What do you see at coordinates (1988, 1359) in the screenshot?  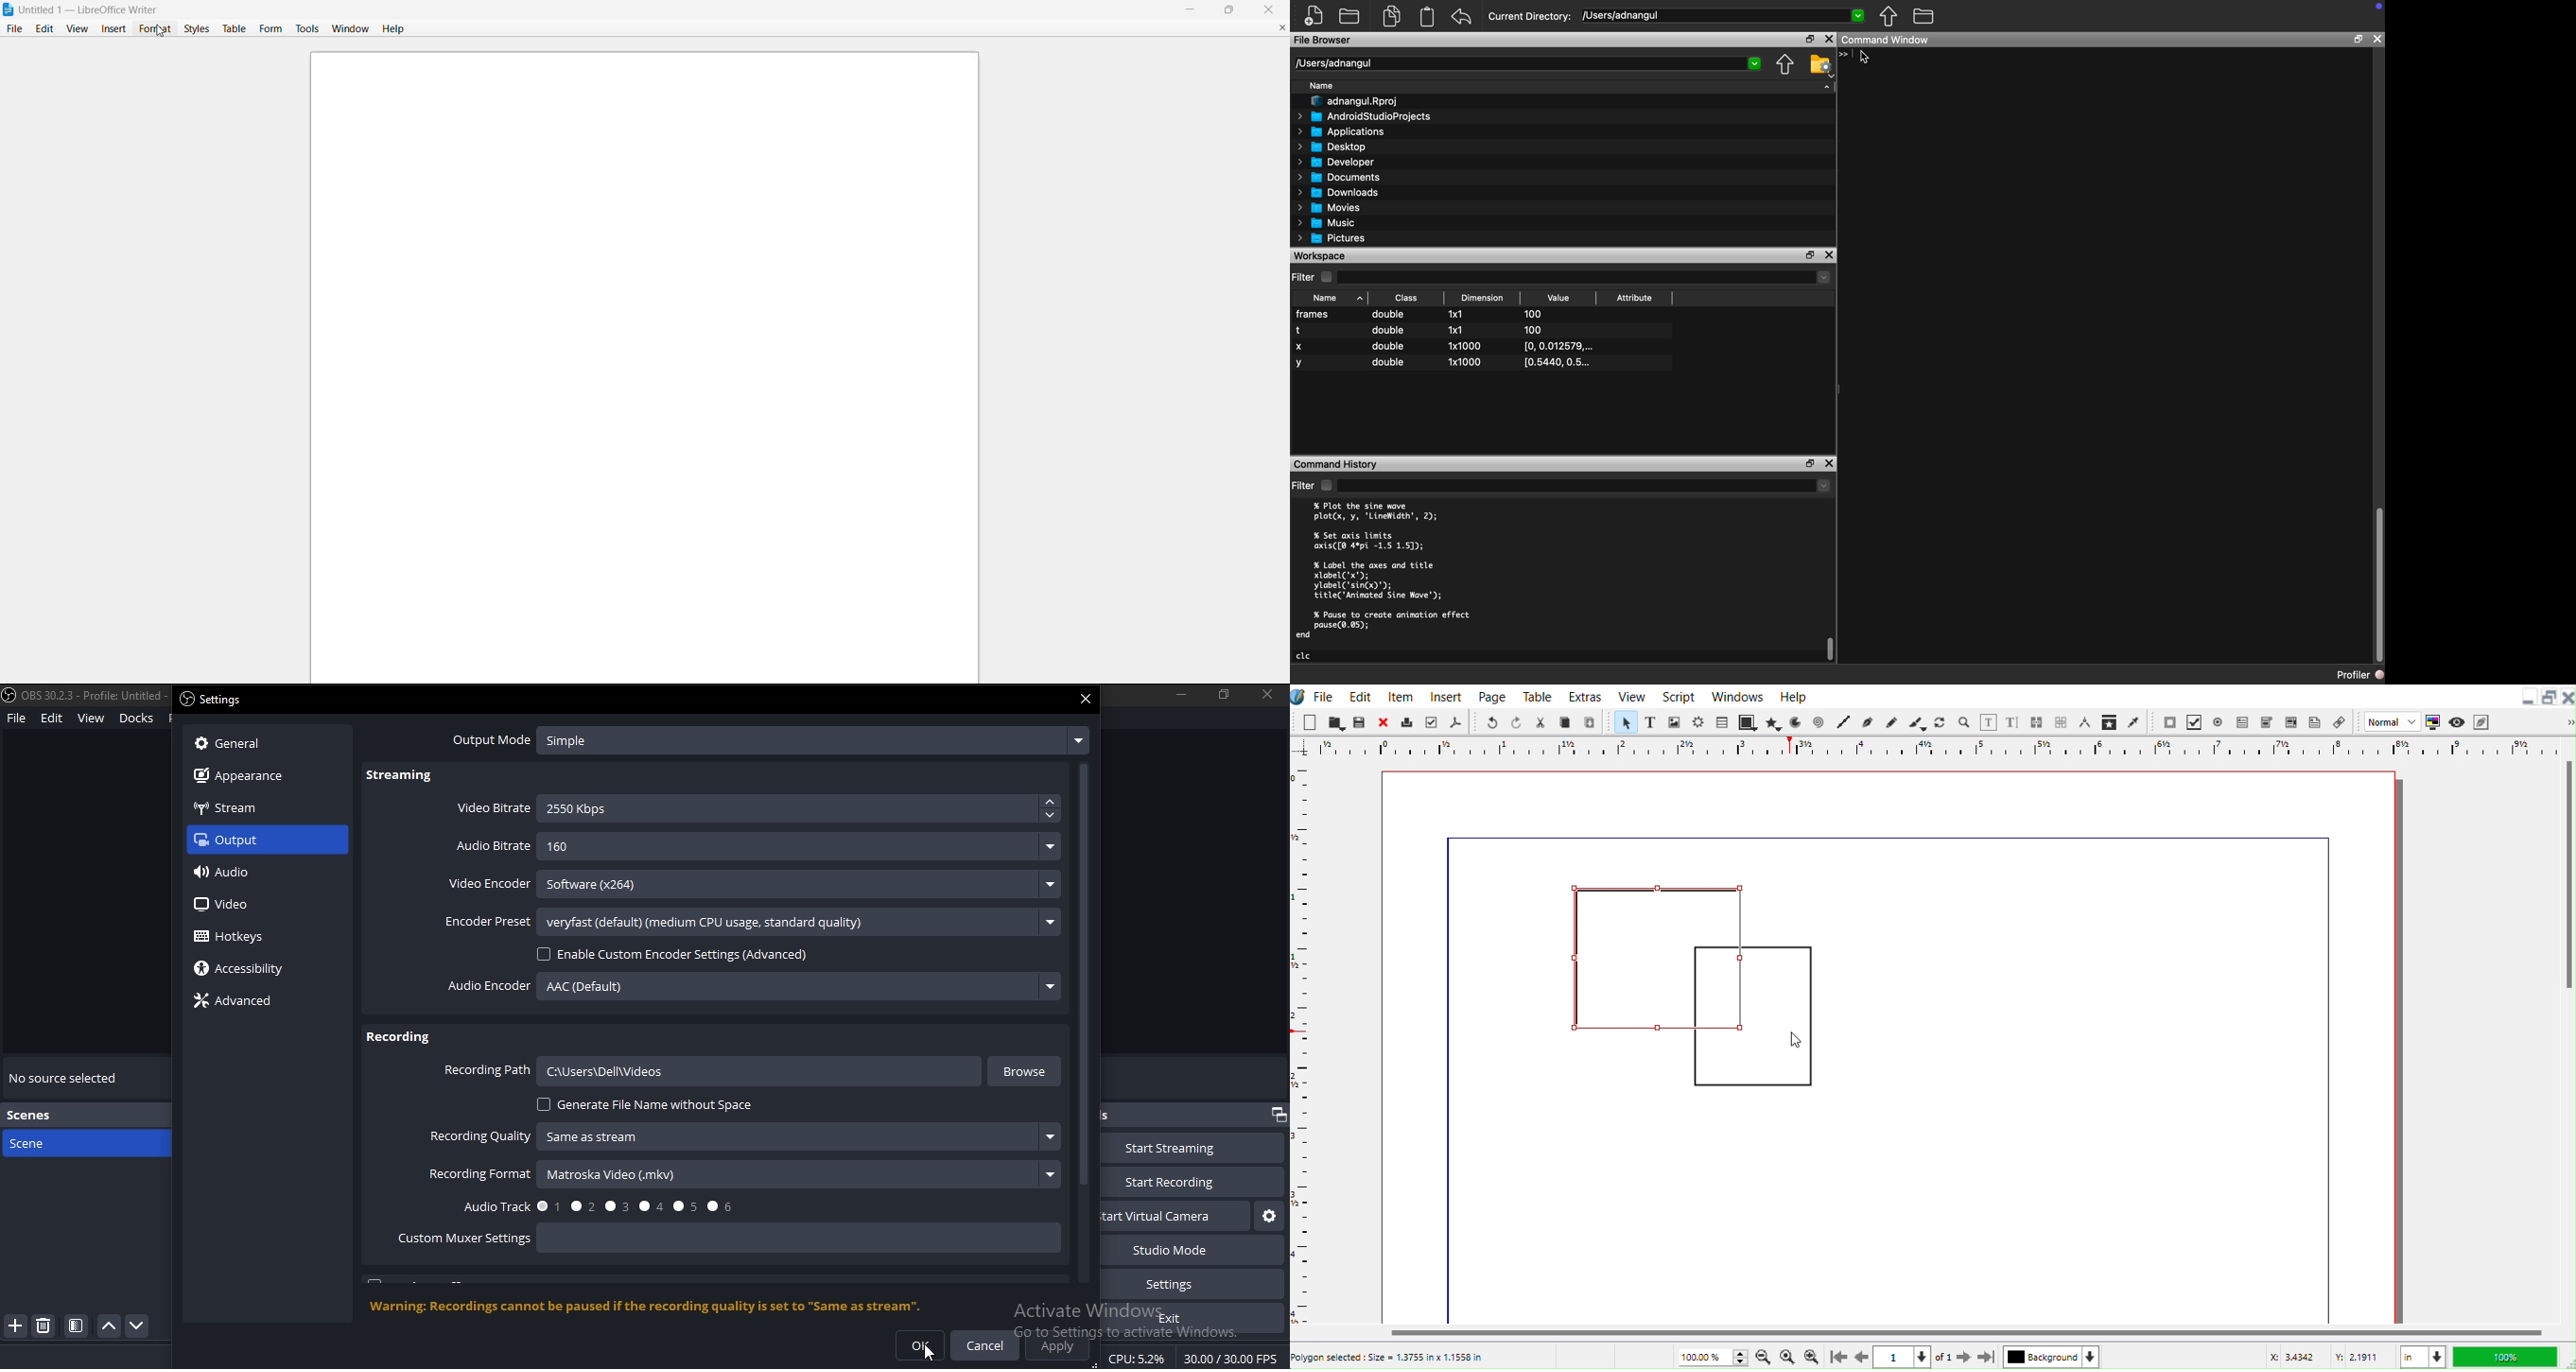 I see `Go to last Page` at bounding box center [1988, 1359].